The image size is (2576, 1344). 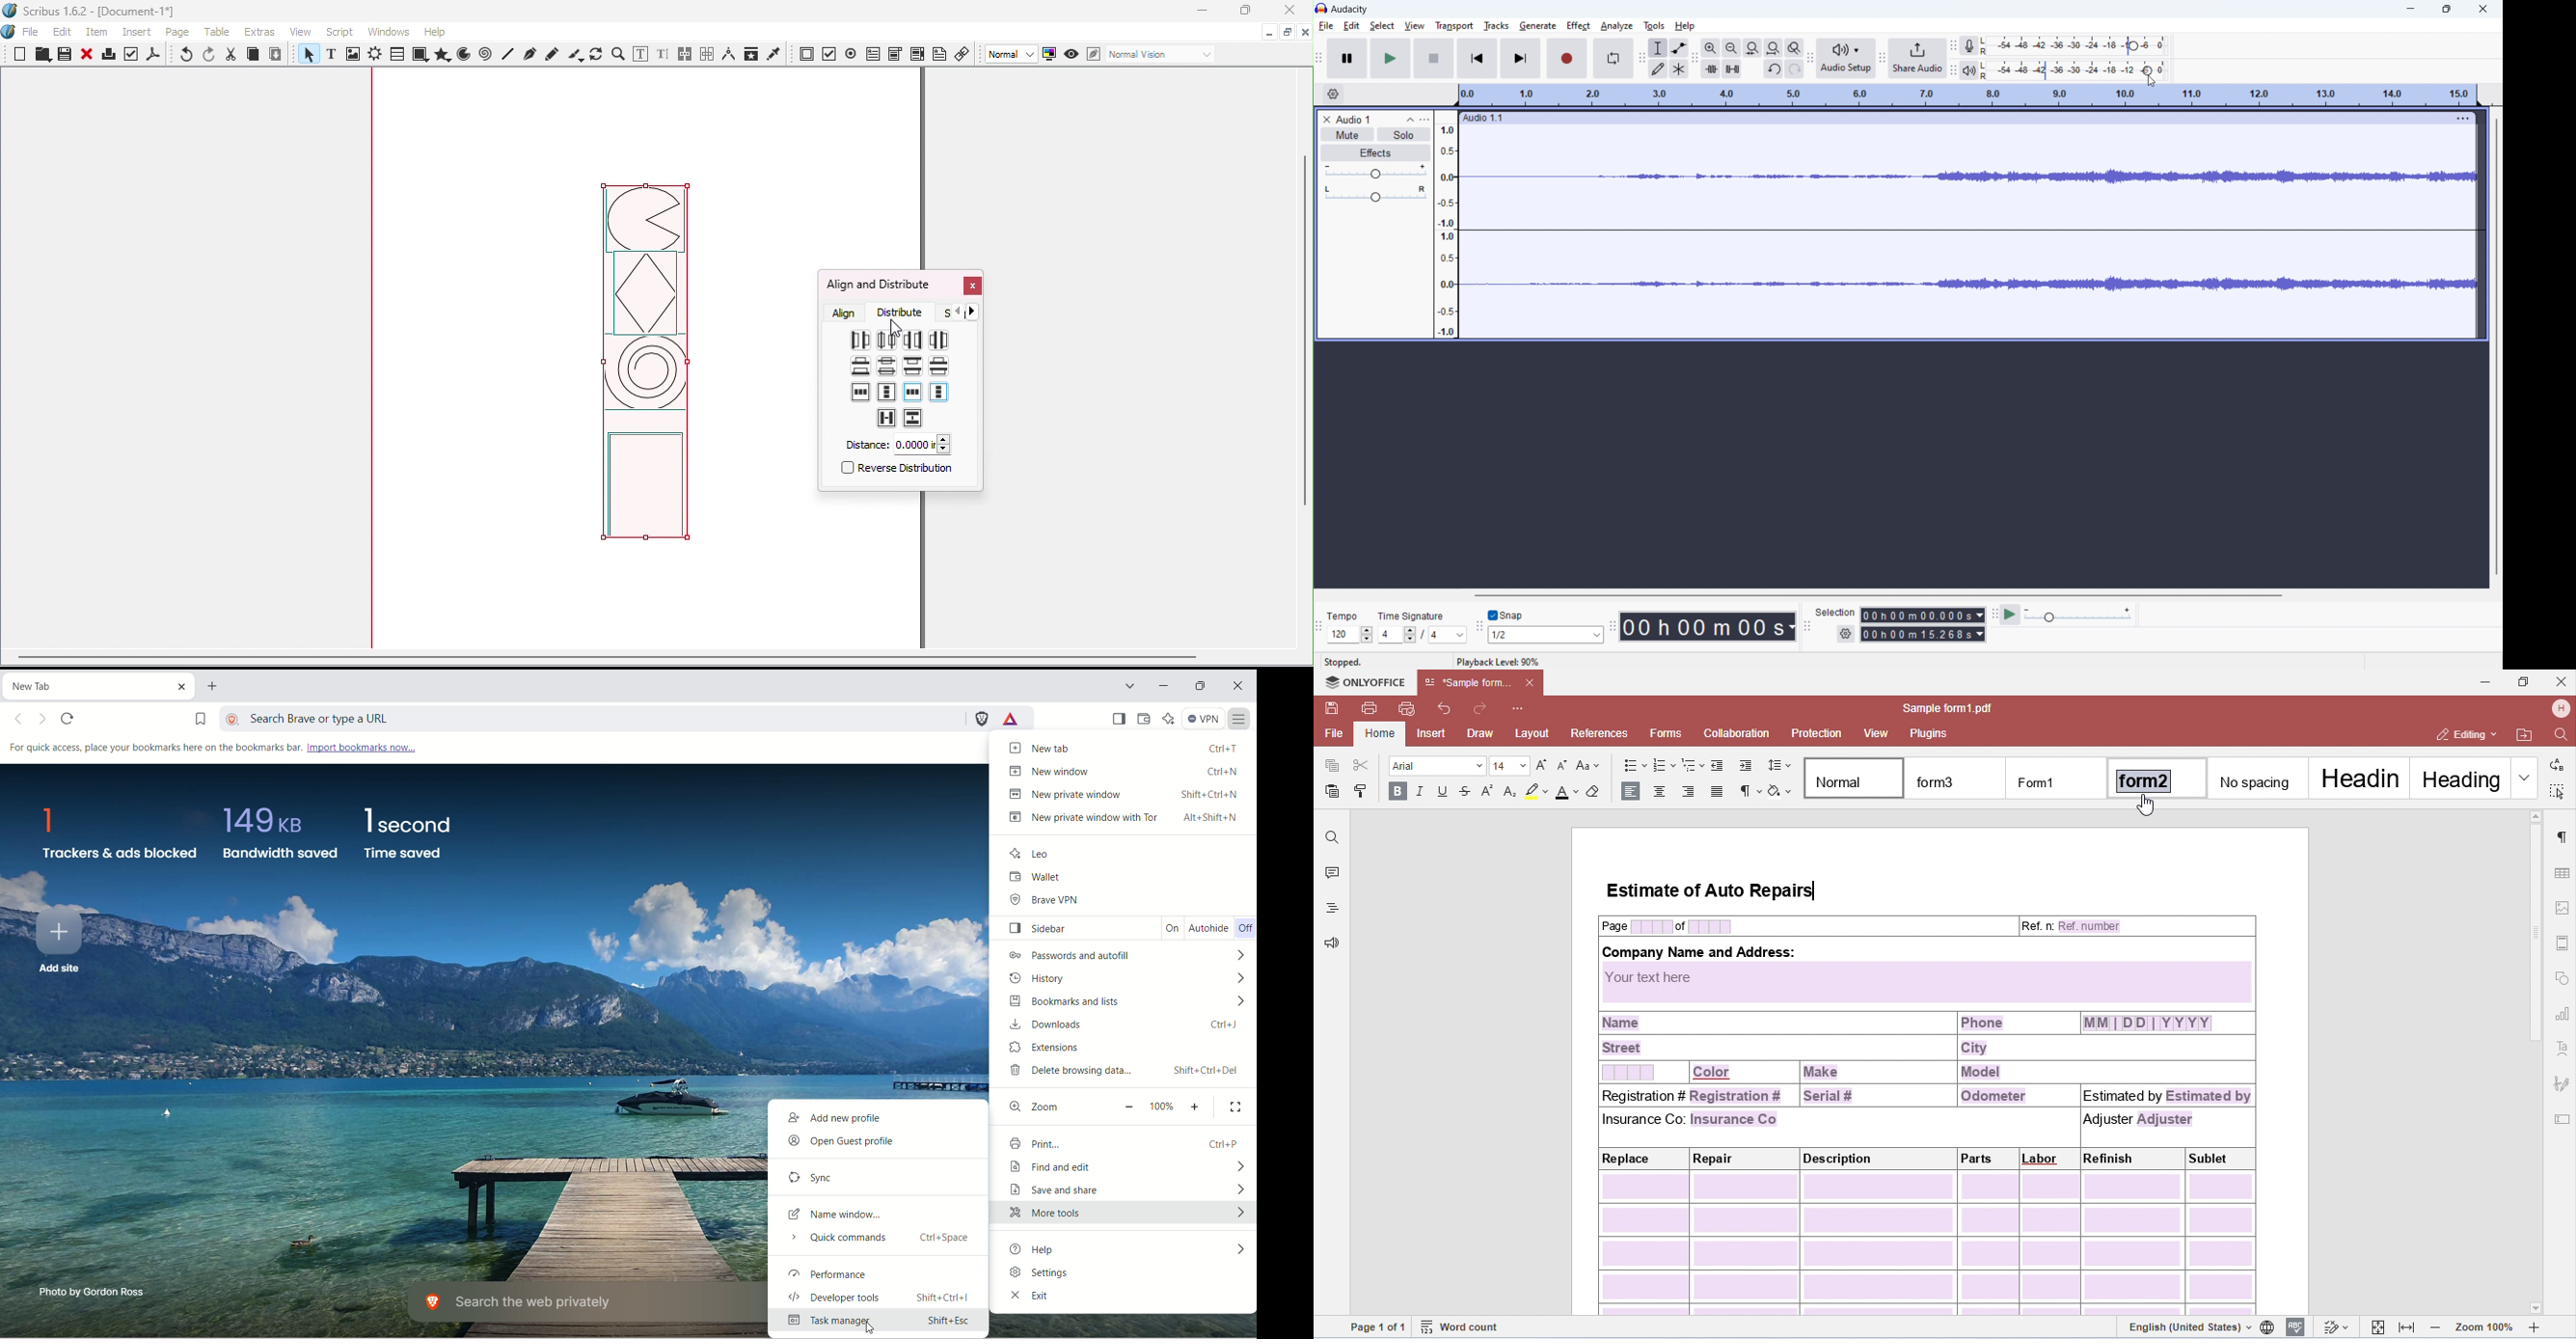 I want to click on Paste, so click(x=276, y=55).